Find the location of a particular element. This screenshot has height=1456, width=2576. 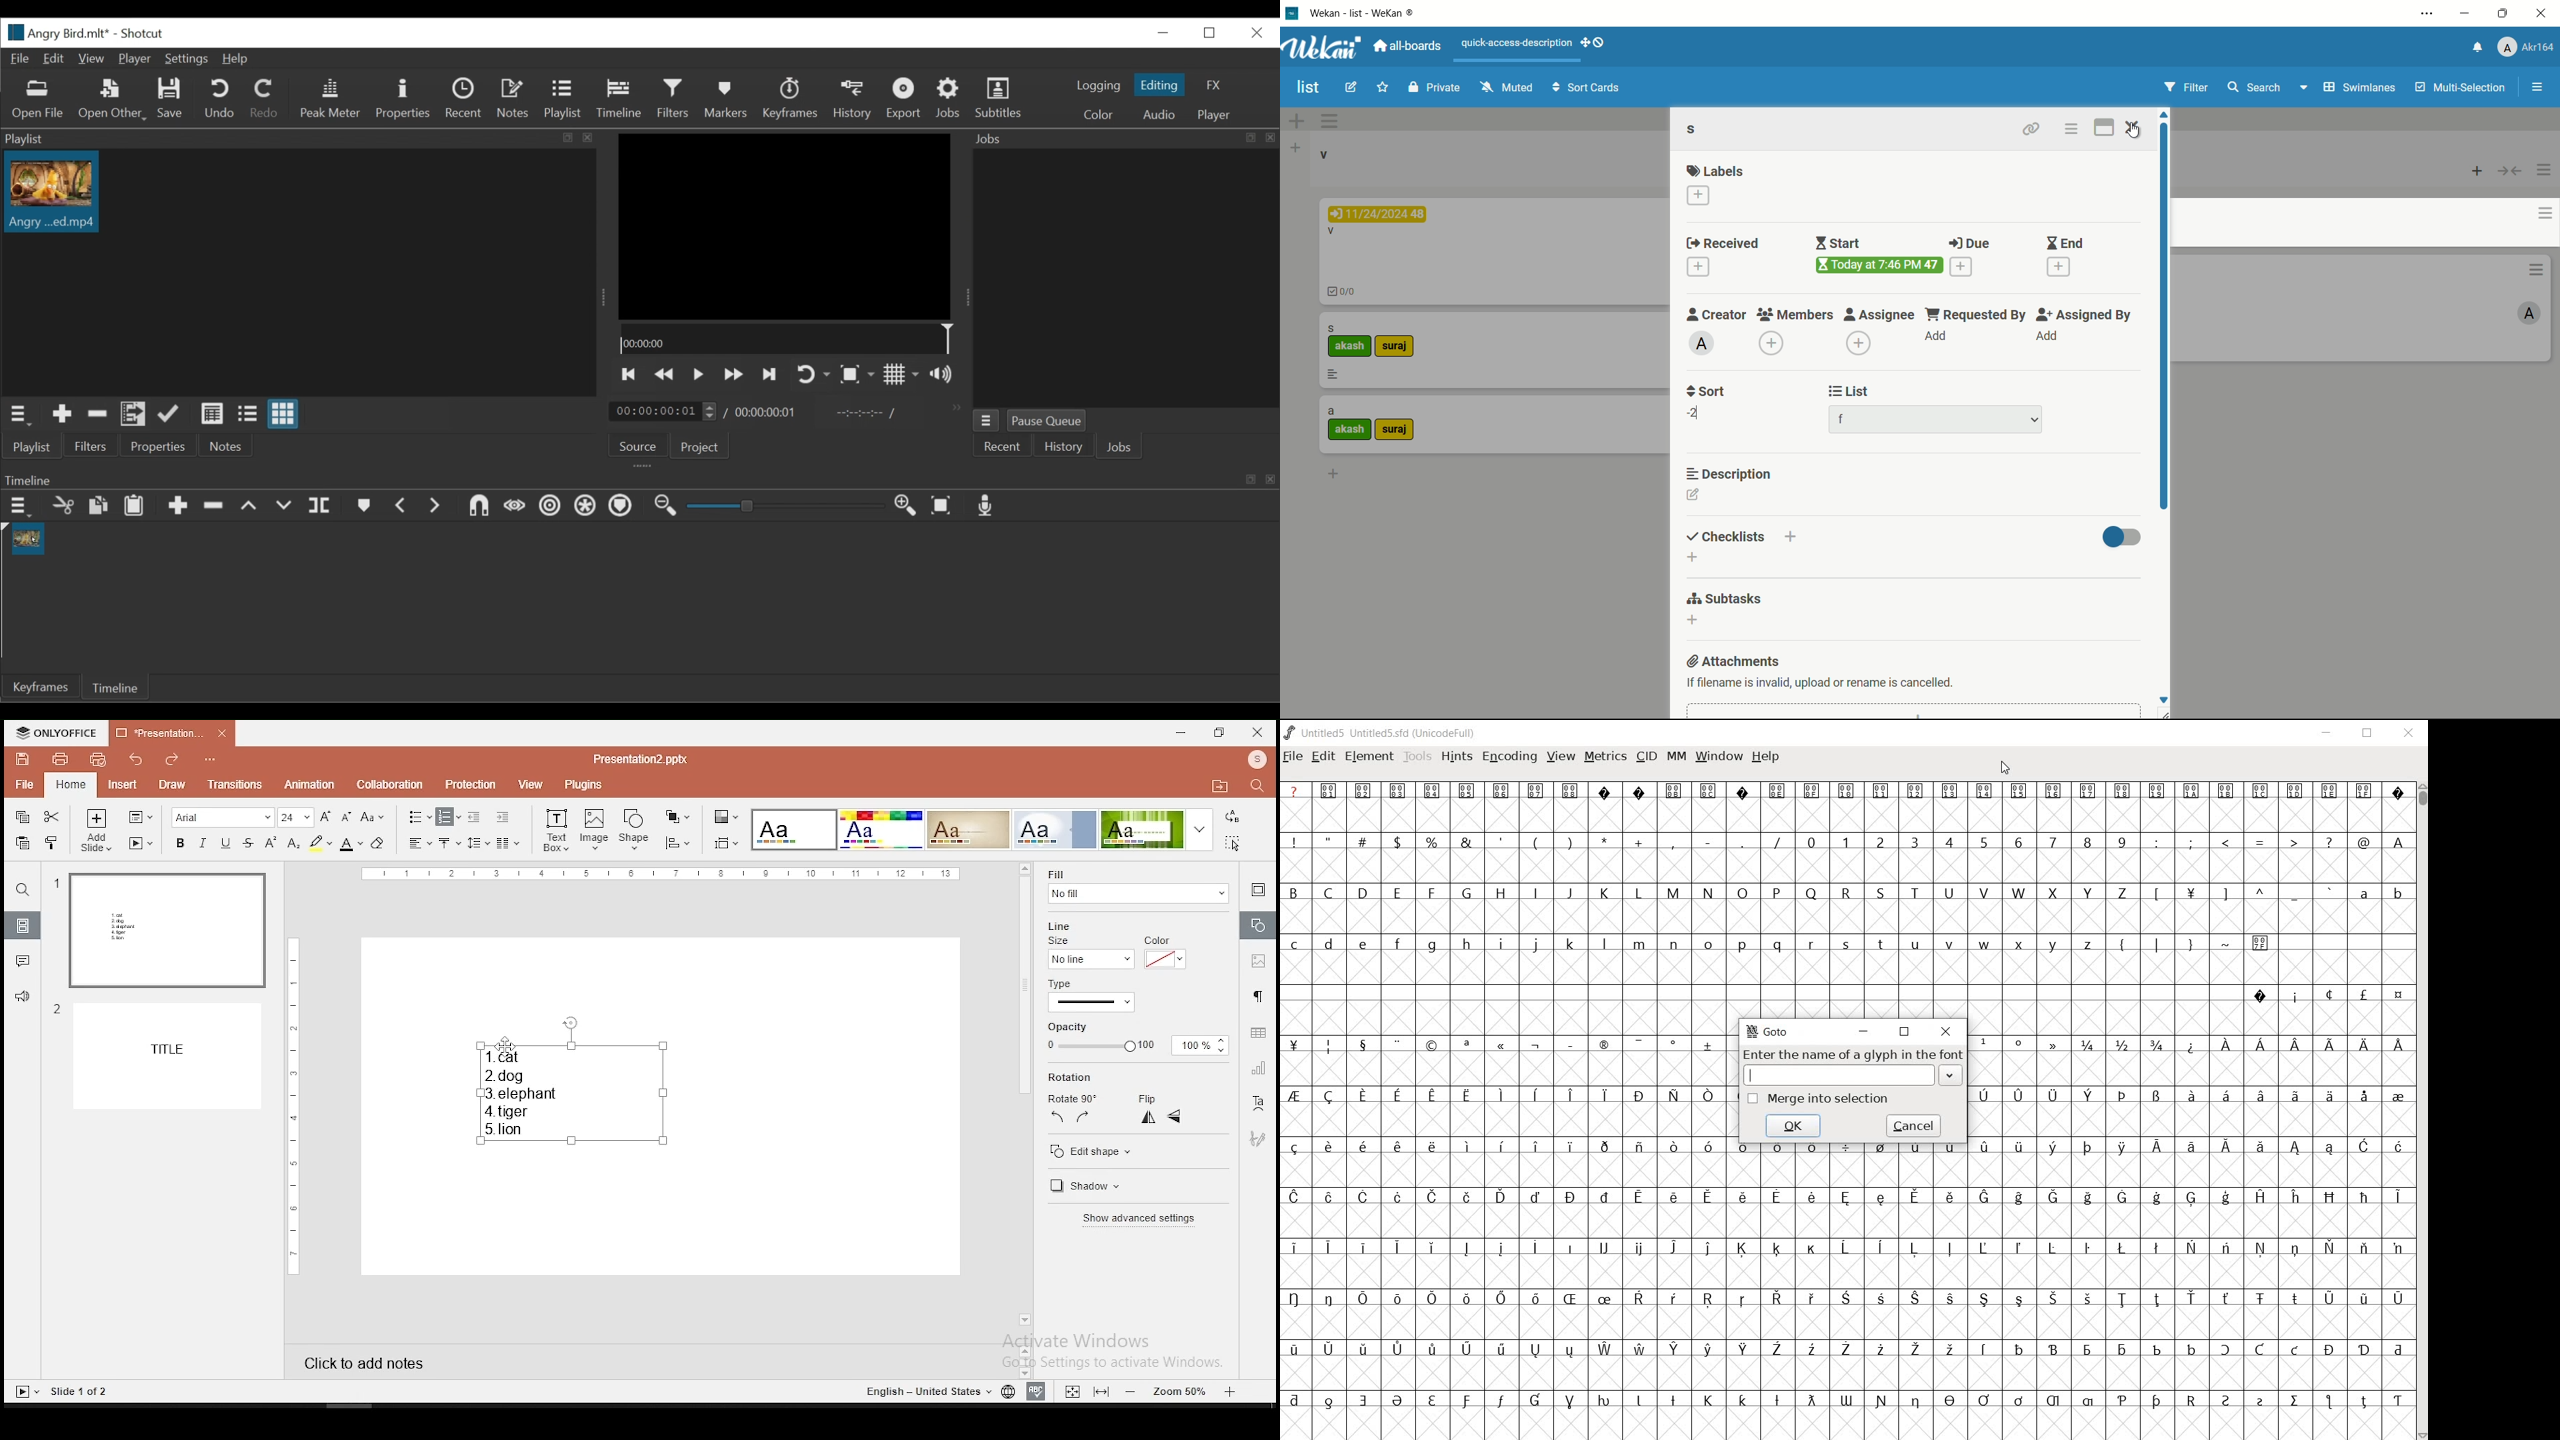

Symbol is located at coordinates (1535, 1248).